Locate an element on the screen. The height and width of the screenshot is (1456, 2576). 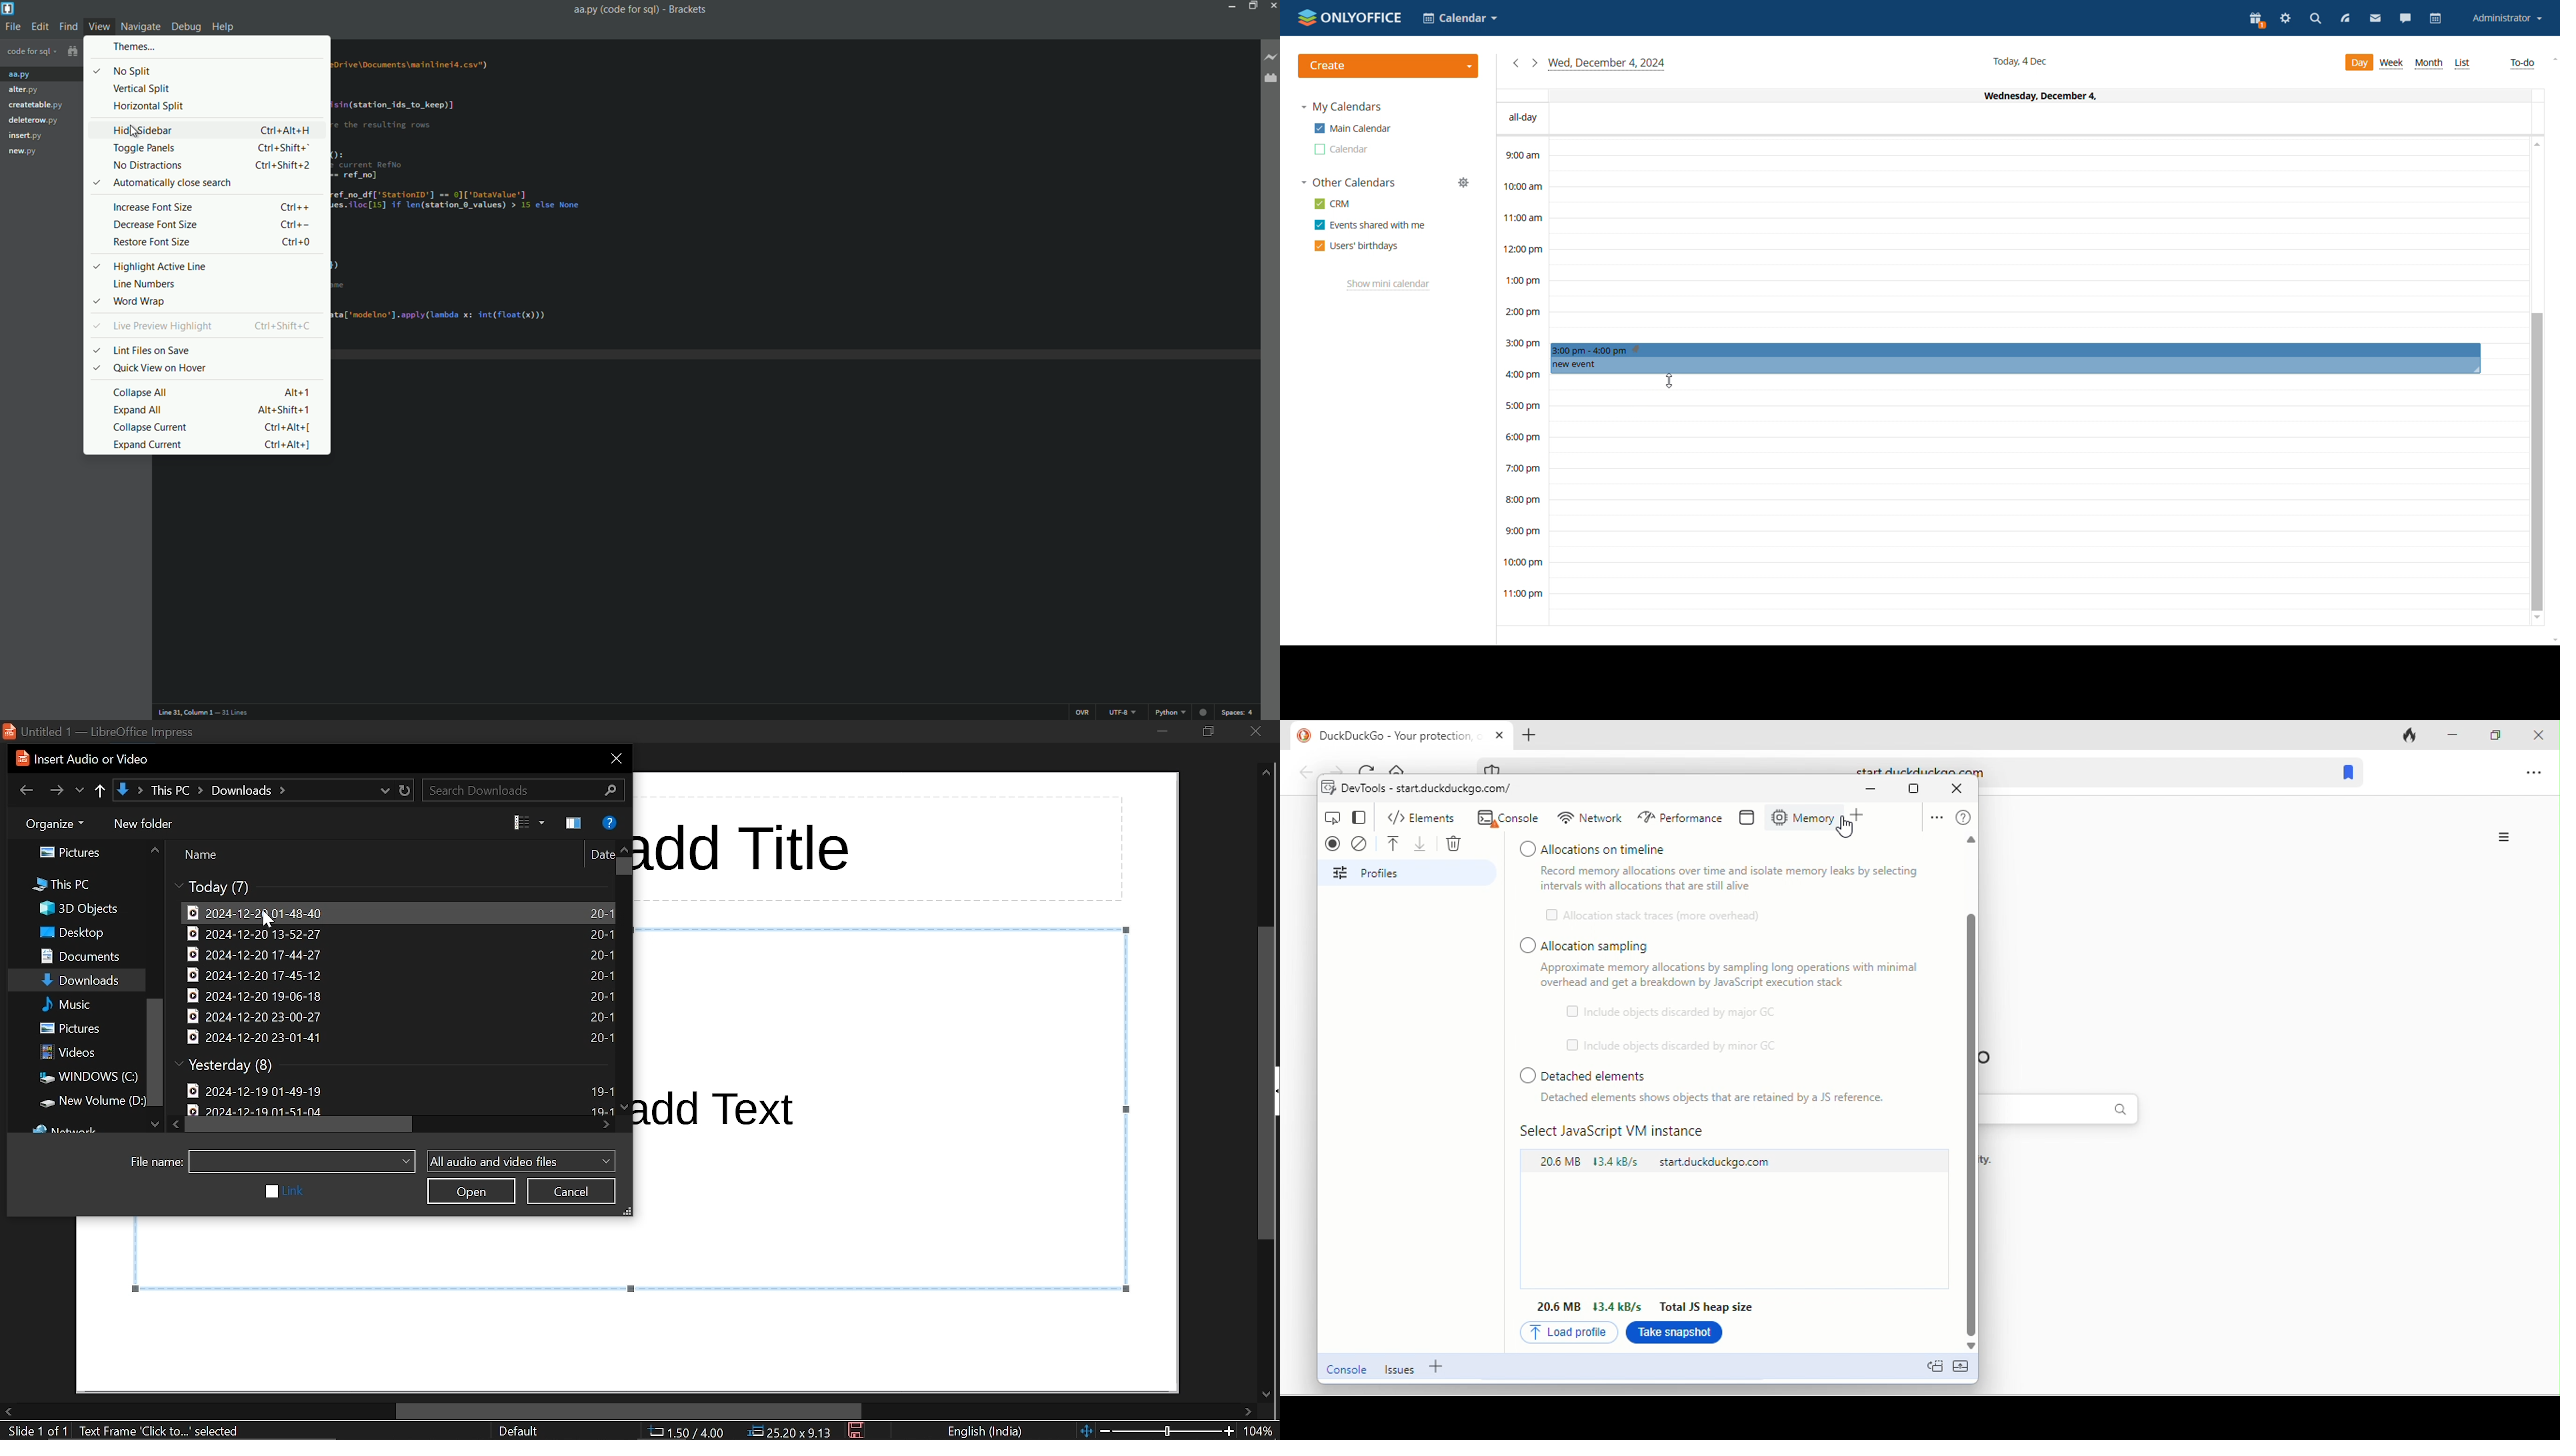
date is located at coordinates (263, 1110).